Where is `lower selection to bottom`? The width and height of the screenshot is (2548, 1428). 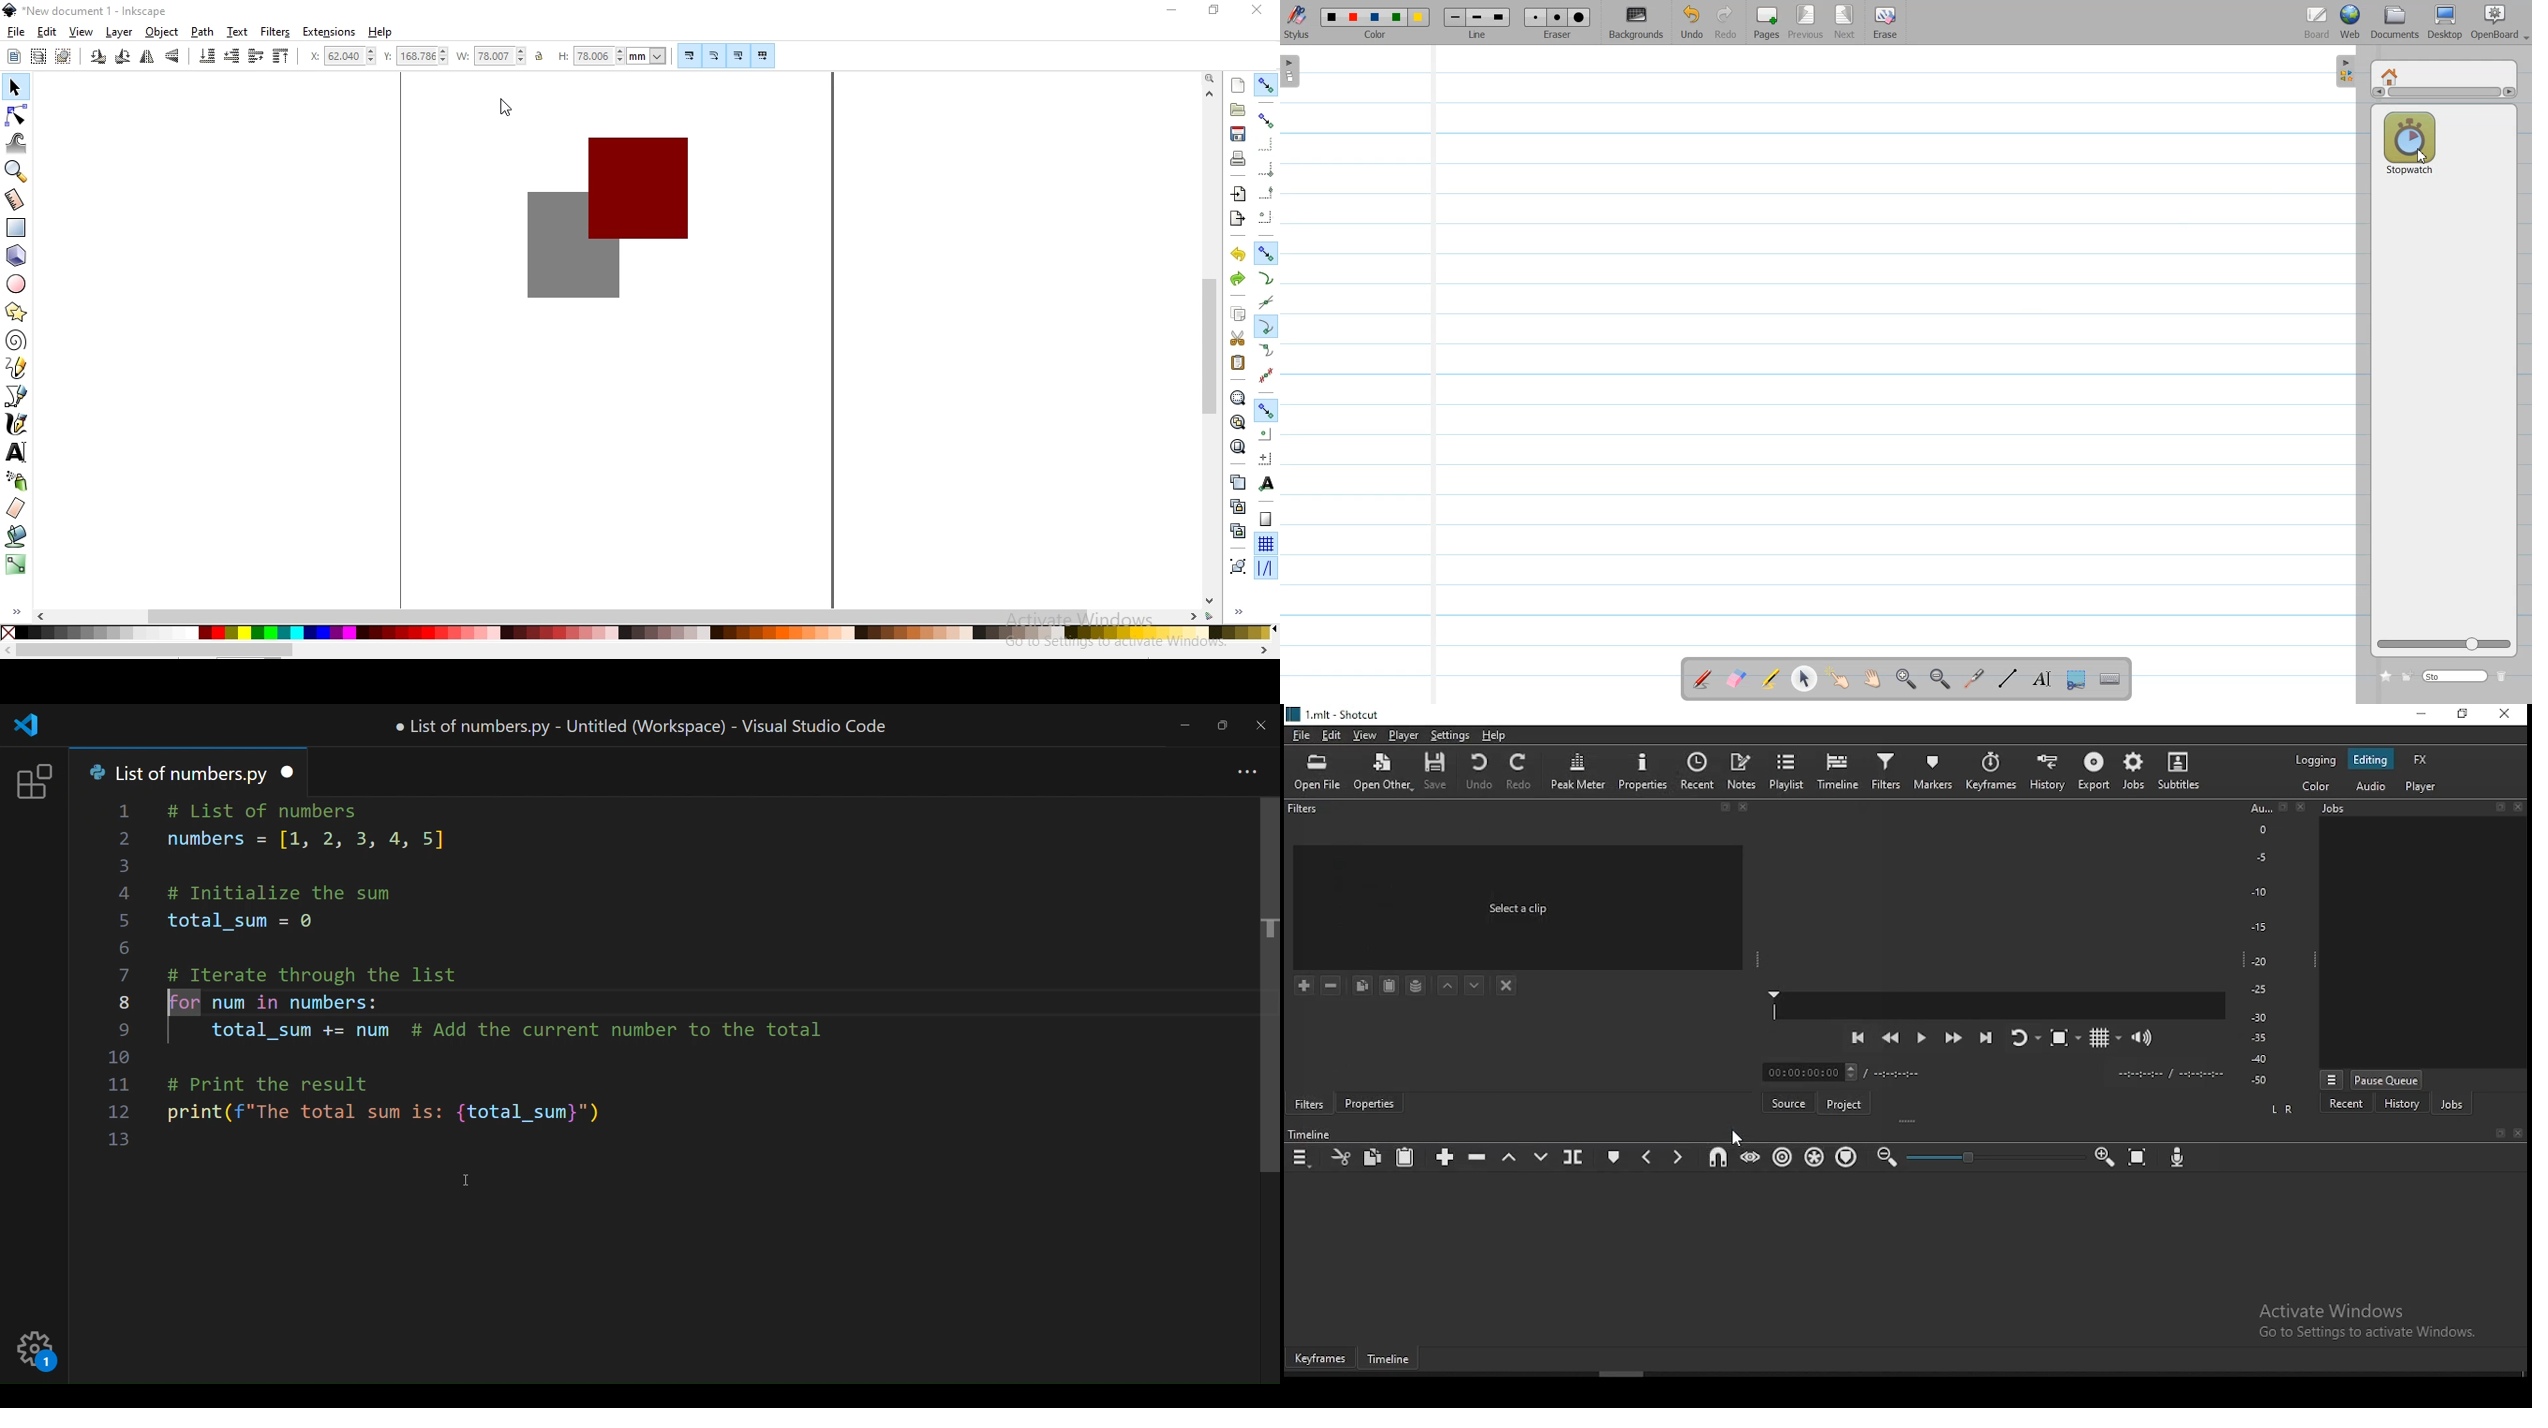 lower selection to bottom is located at coordinates (205, 56).